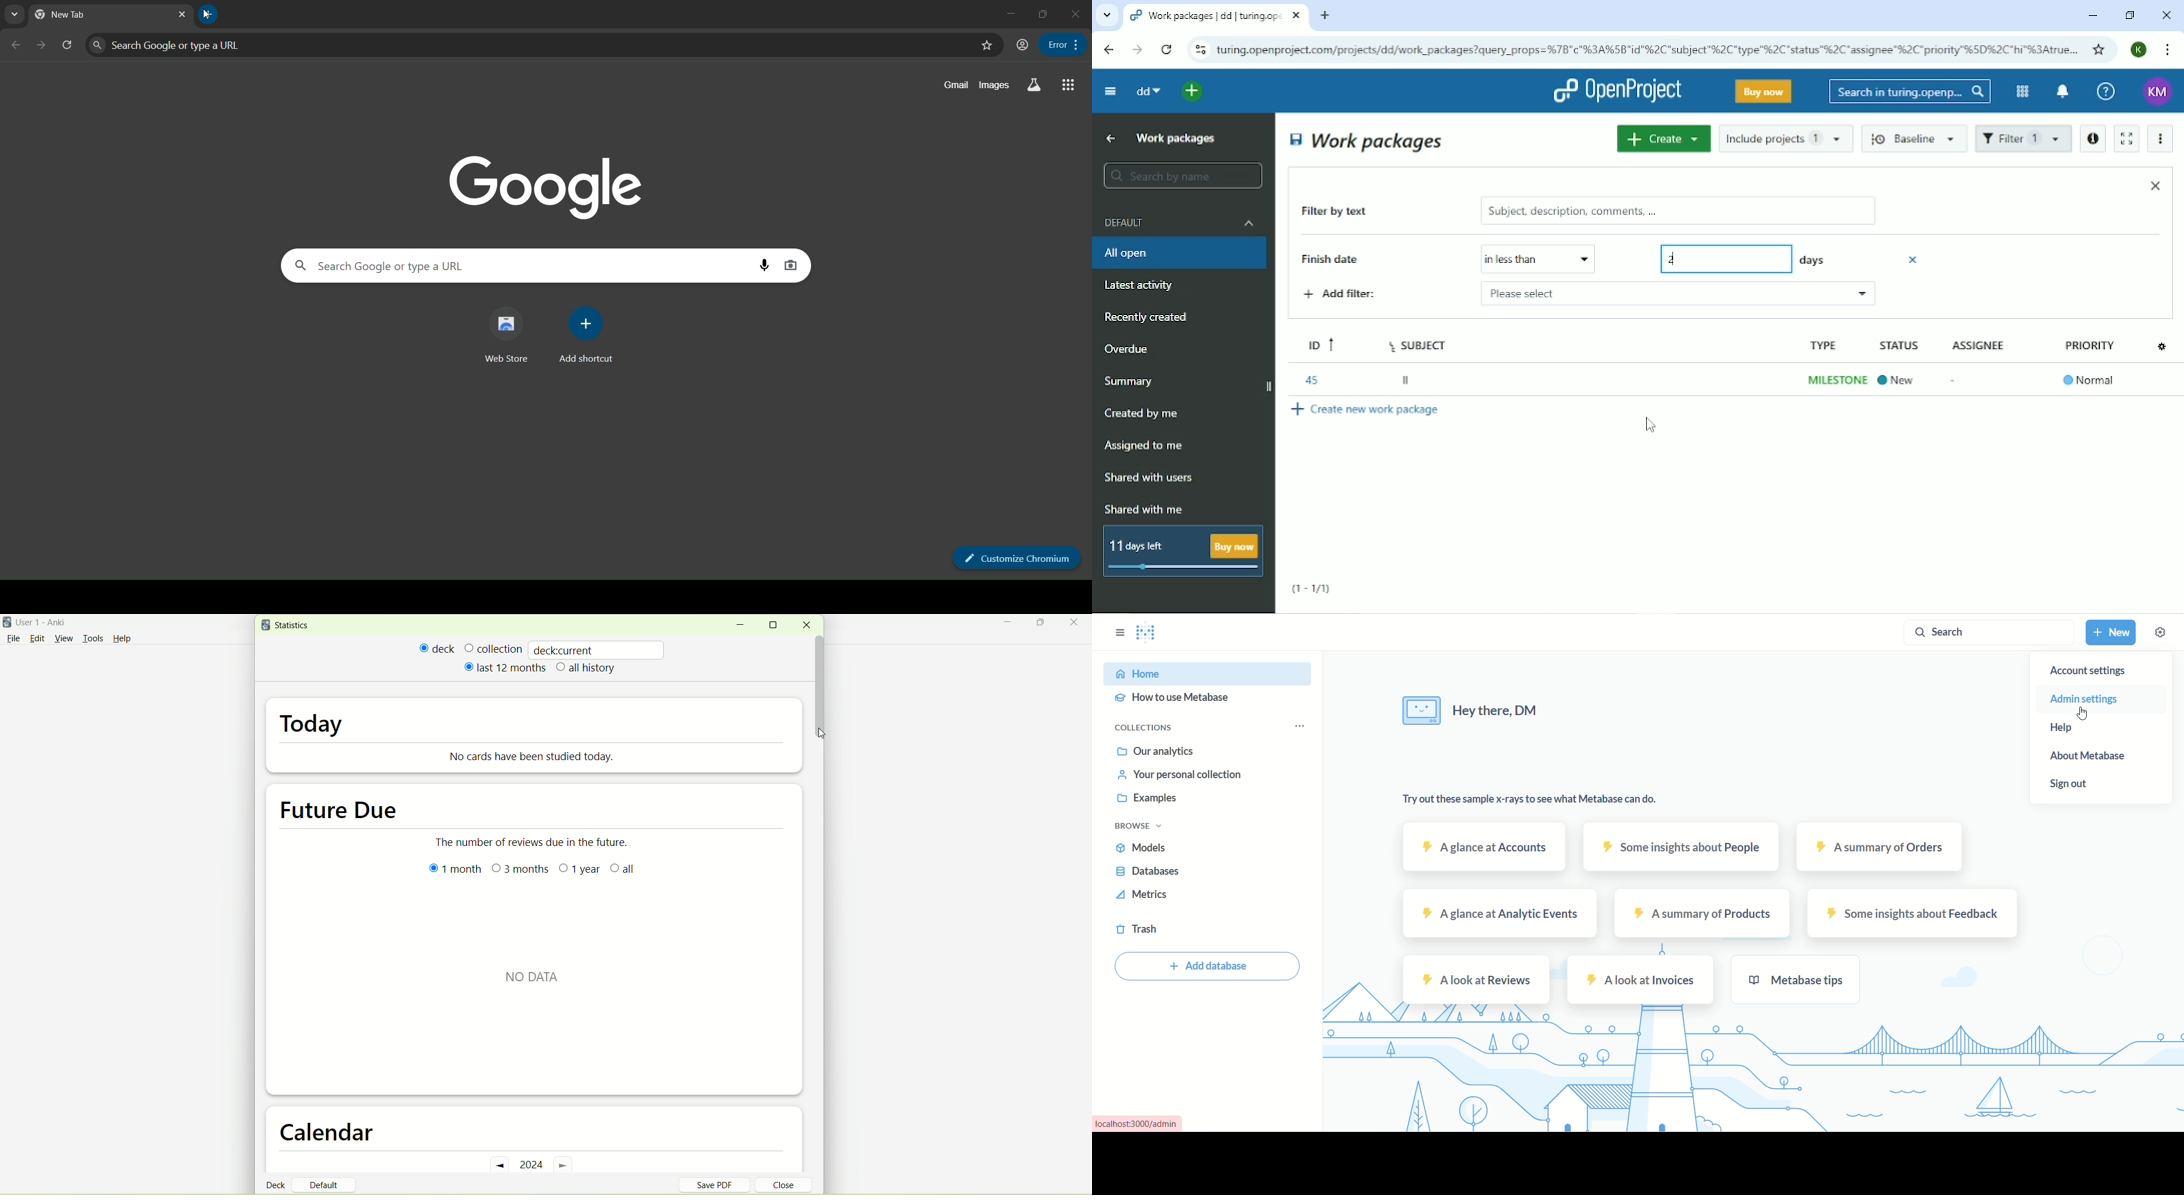 The image size is (2184, 1204). Describe the element at coordinates (1042, 624) in the screenshot. I see `maximize` at that location.